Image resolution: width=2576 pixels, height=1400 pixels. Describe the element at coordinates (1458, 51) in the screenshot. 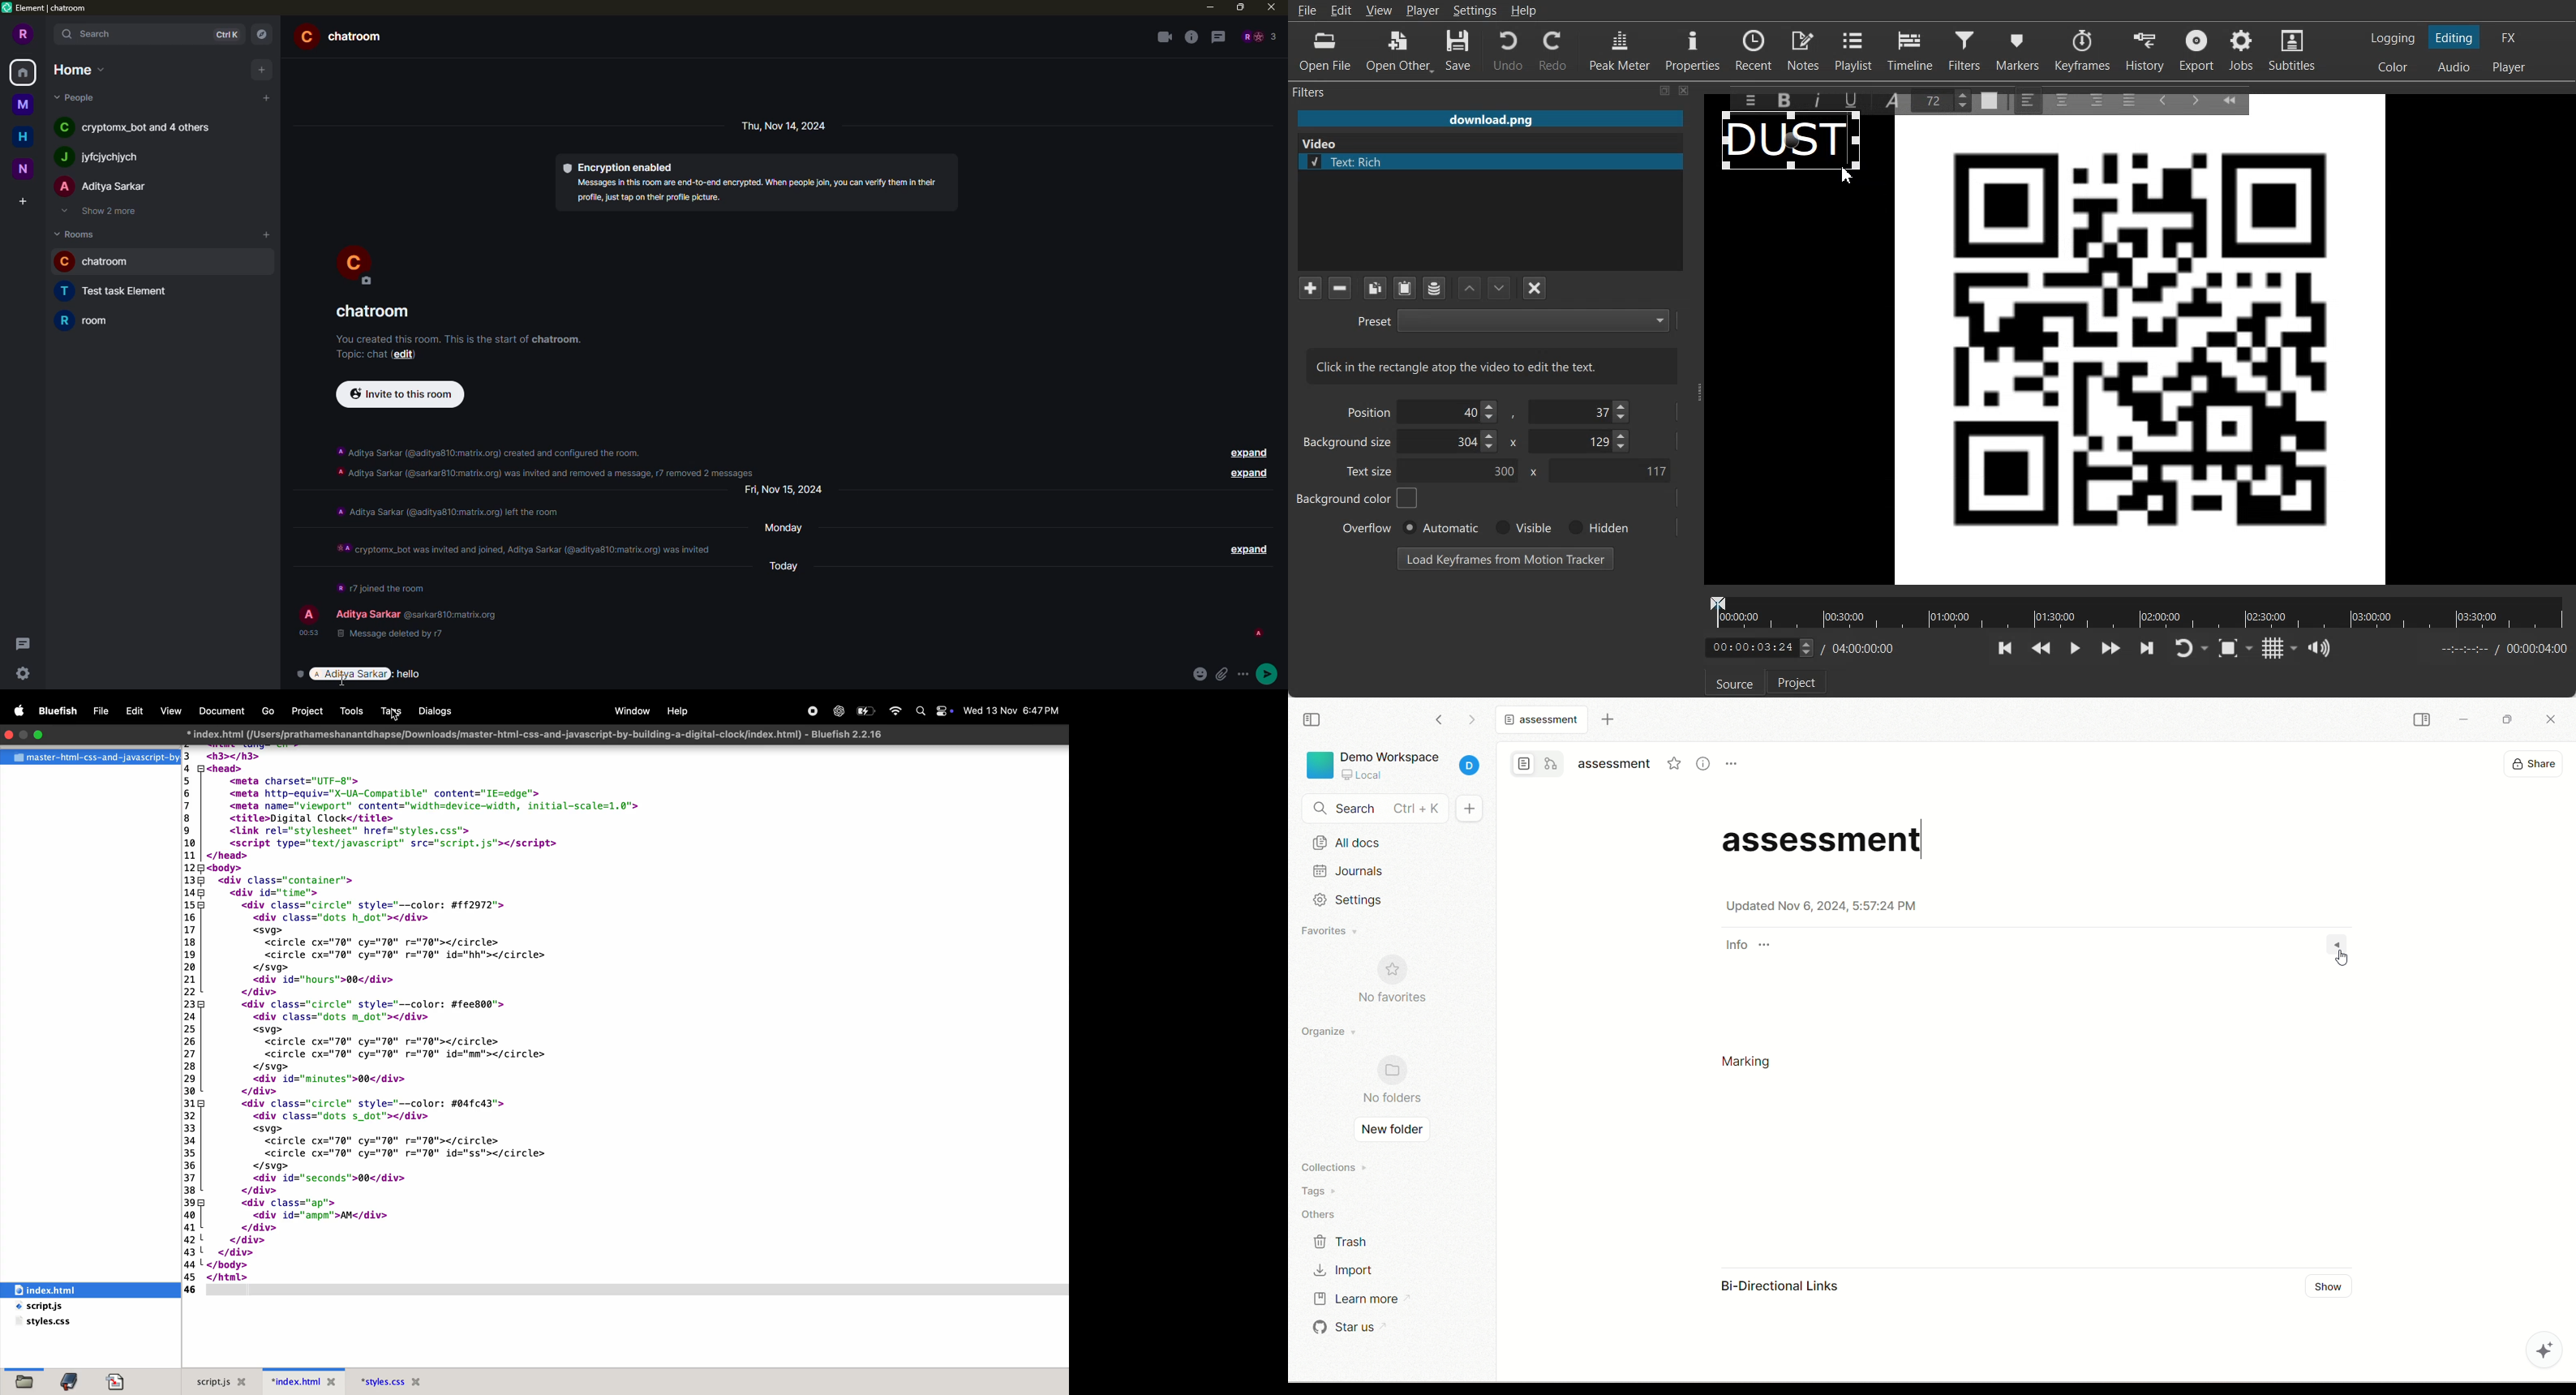

I see `Save` at that location.